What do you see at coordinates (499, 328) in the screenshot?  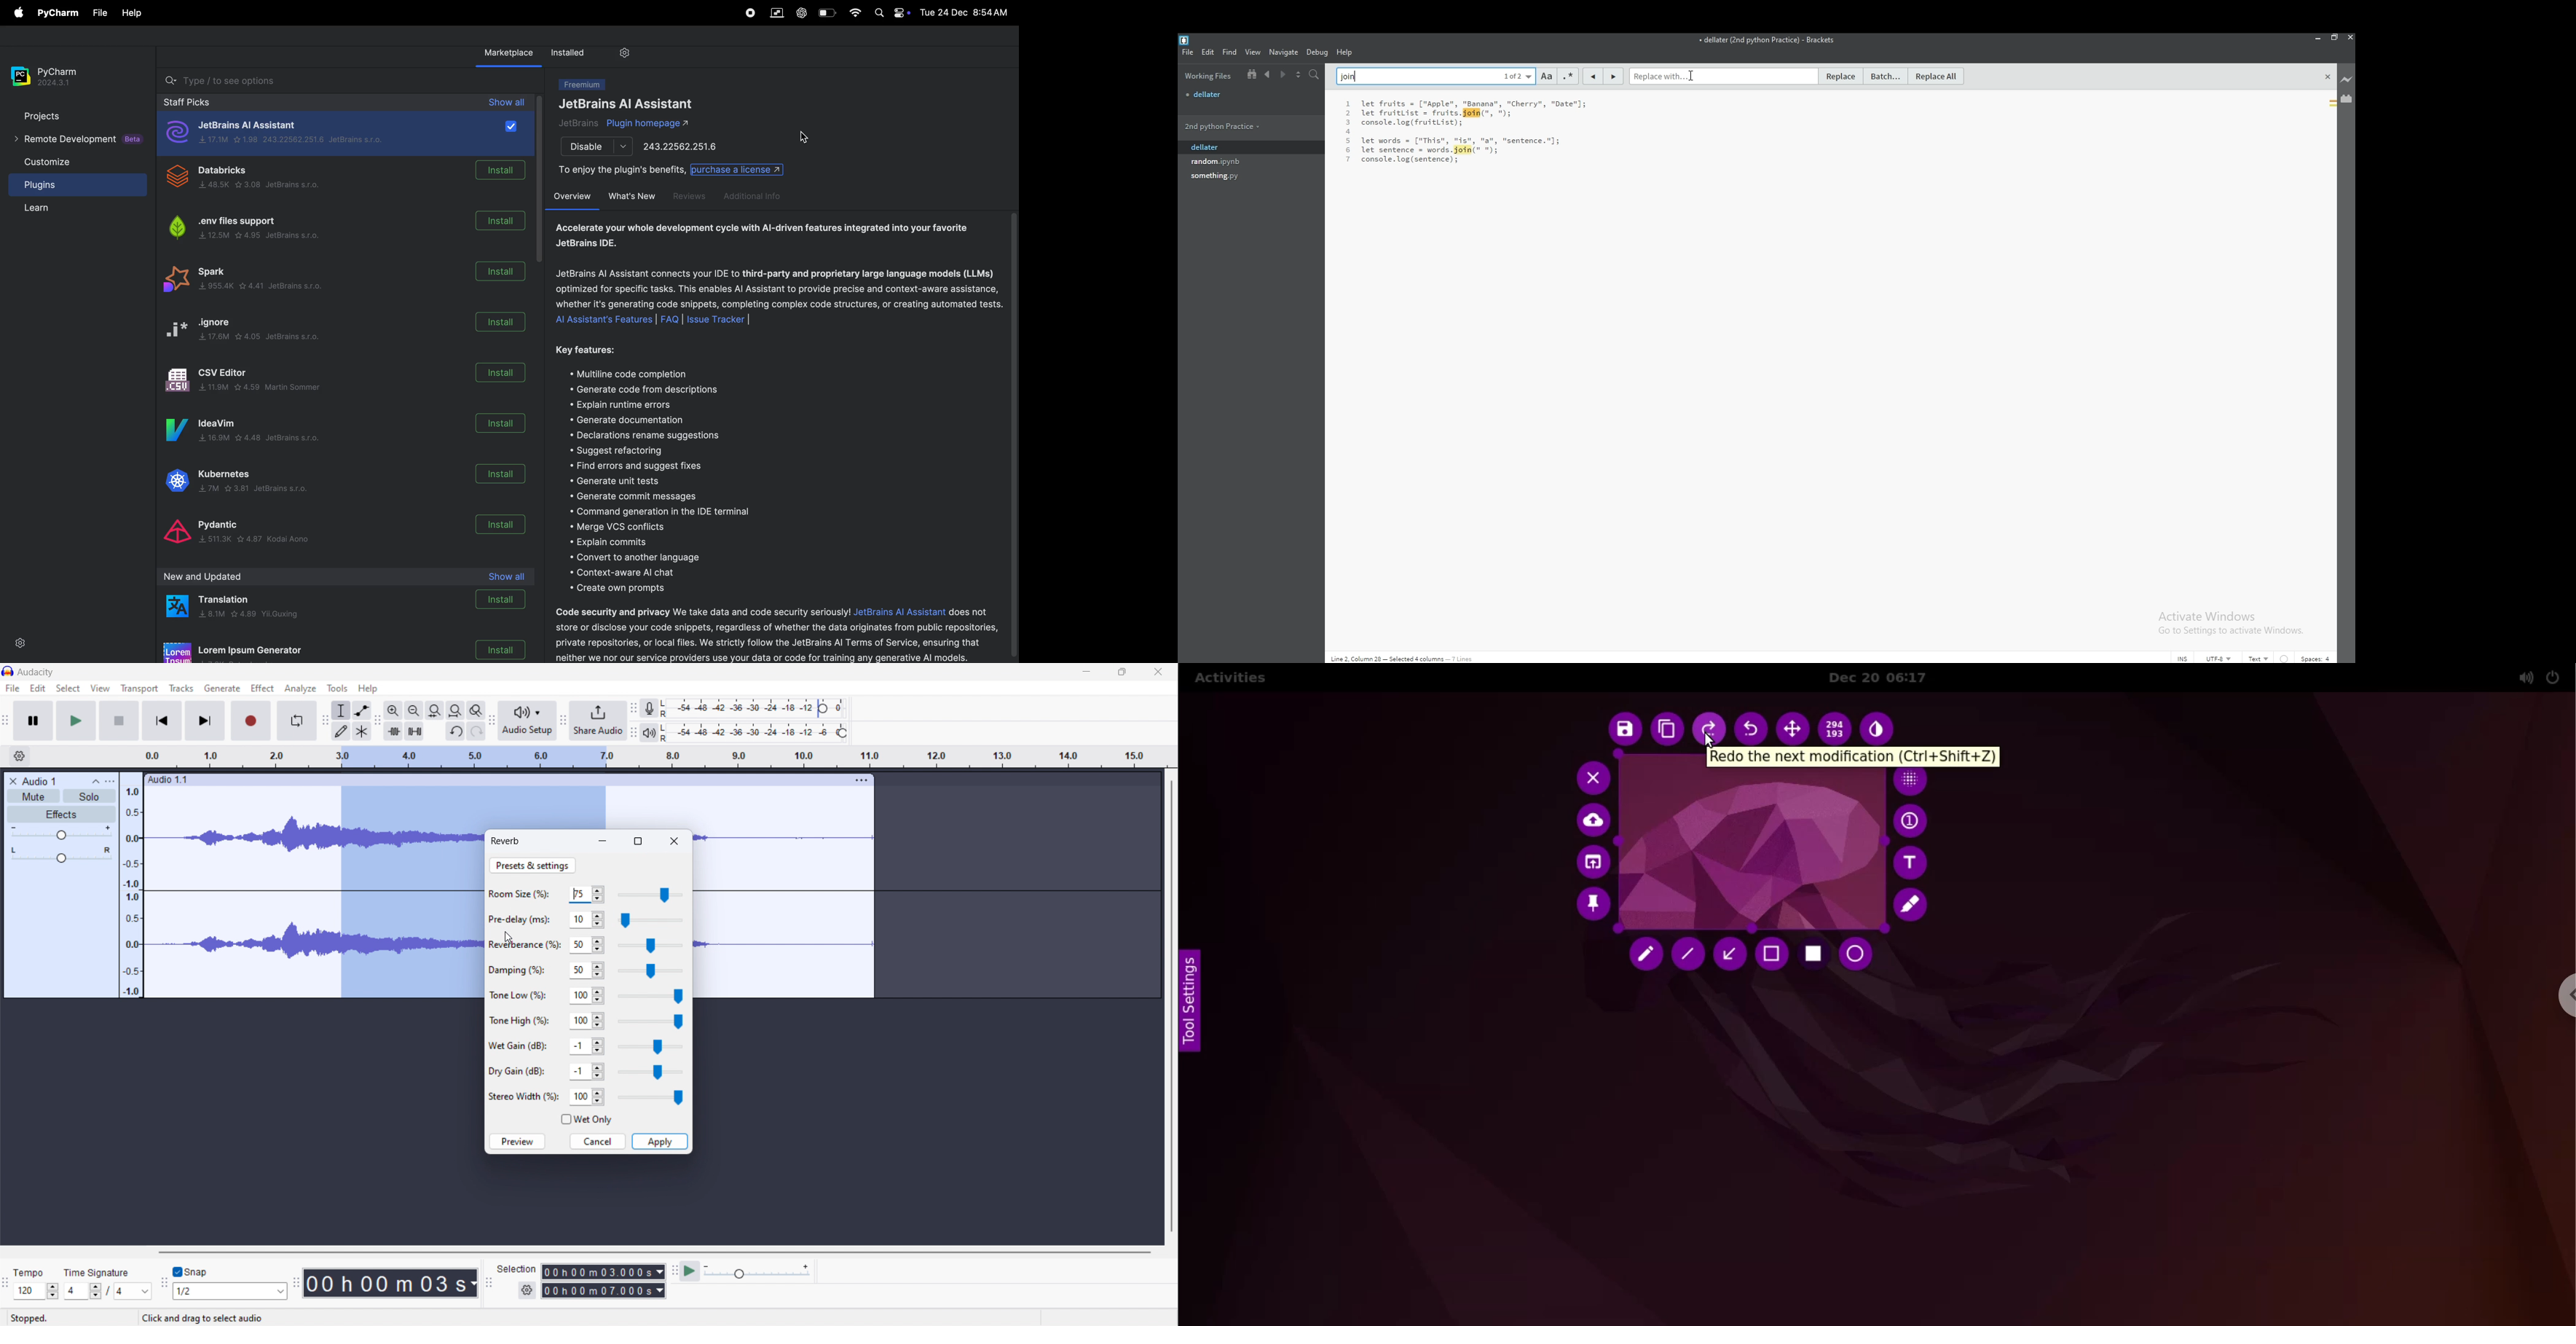 I see `install` at bounding box center [499, 328].